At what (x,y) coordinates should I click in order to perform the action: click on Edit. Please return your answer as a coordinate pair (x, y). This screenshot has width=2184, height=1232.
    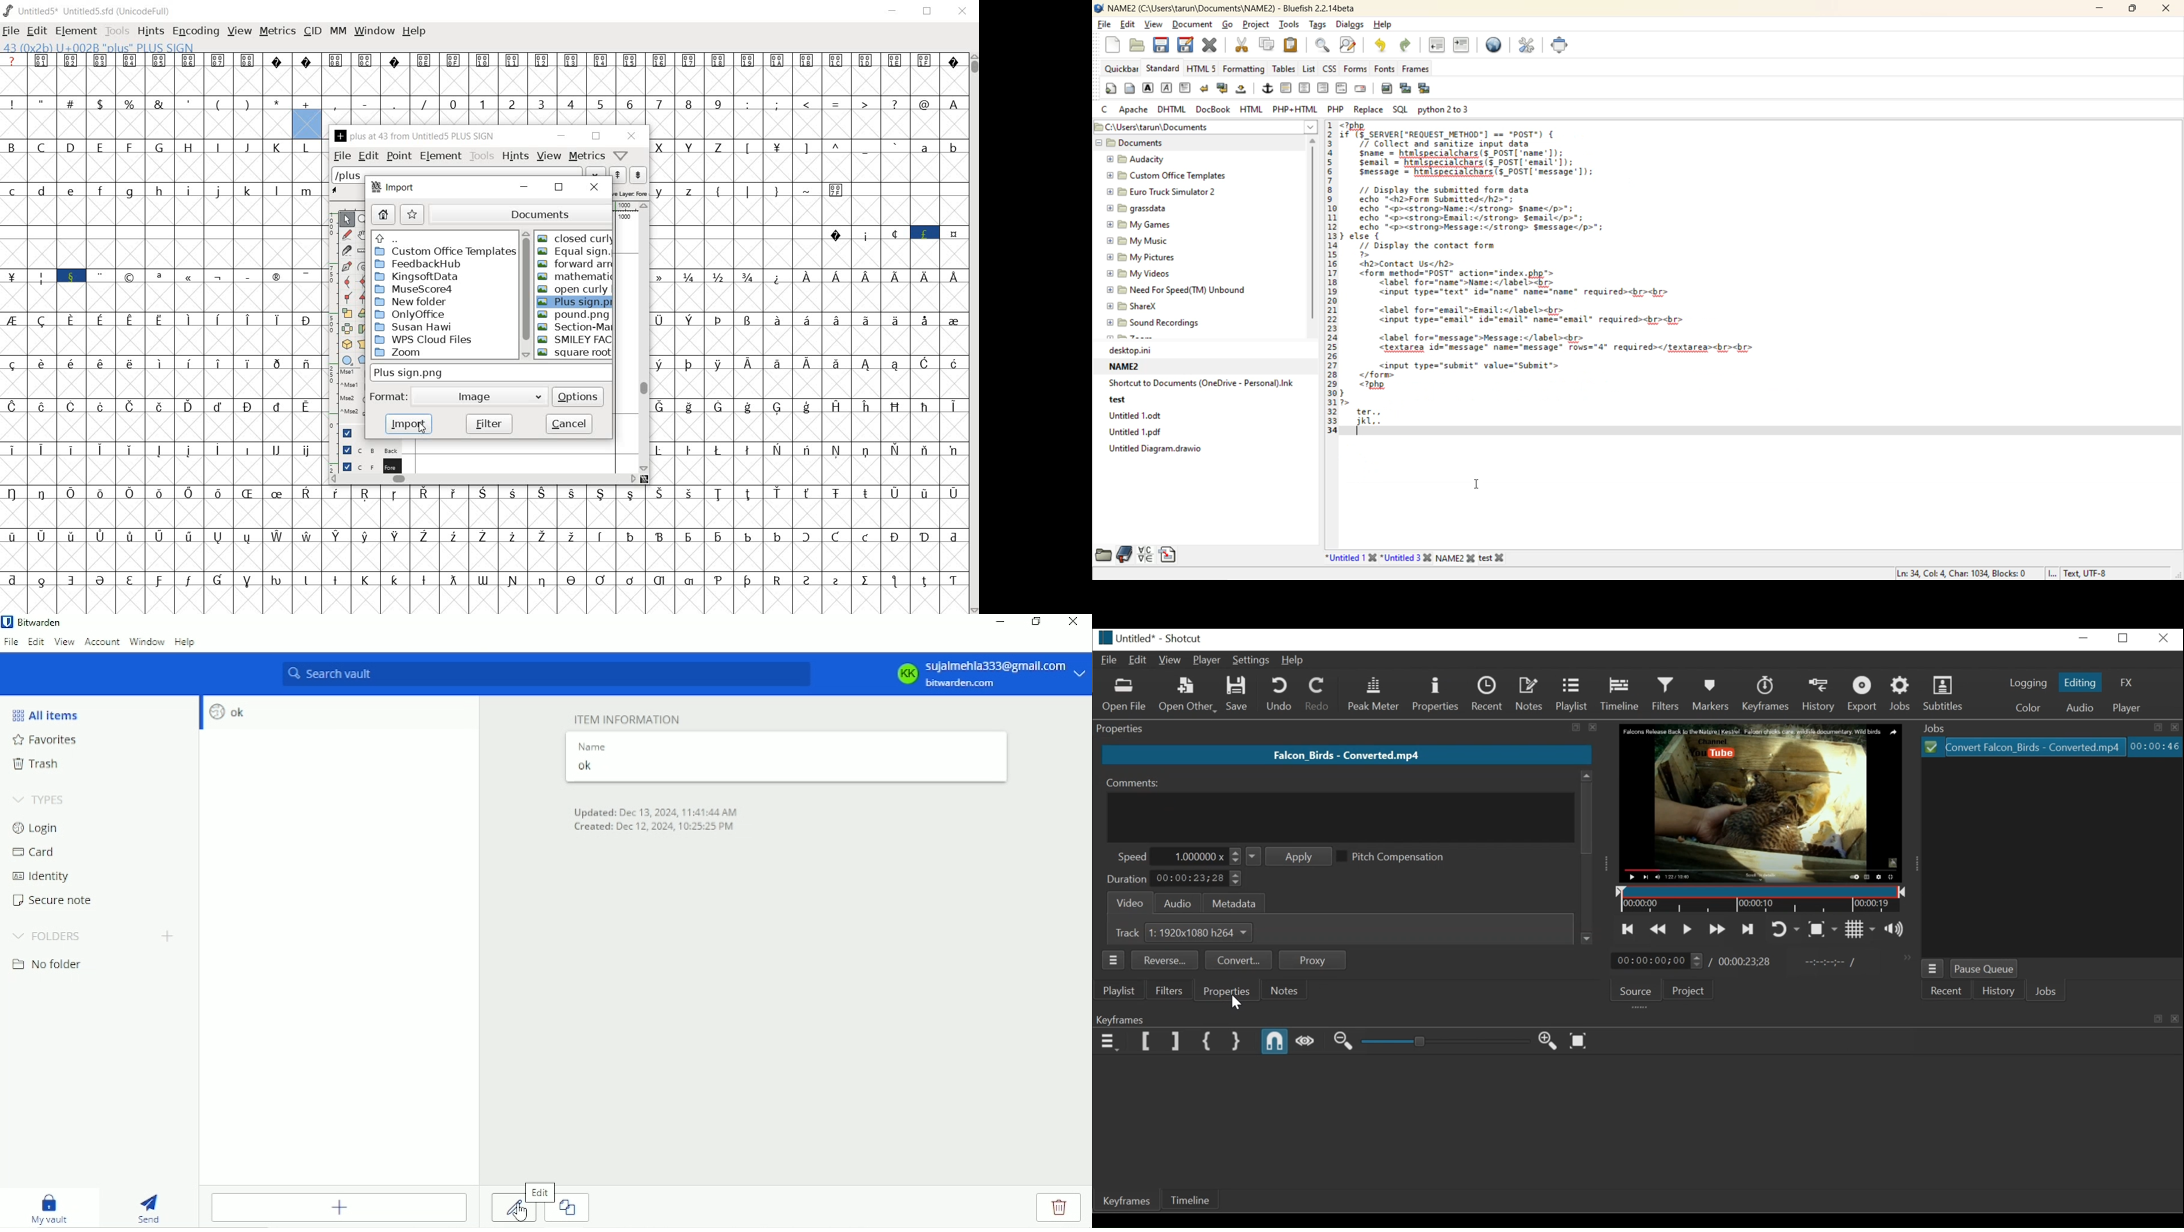
    Looking at the image, I should click on (509, 1207).